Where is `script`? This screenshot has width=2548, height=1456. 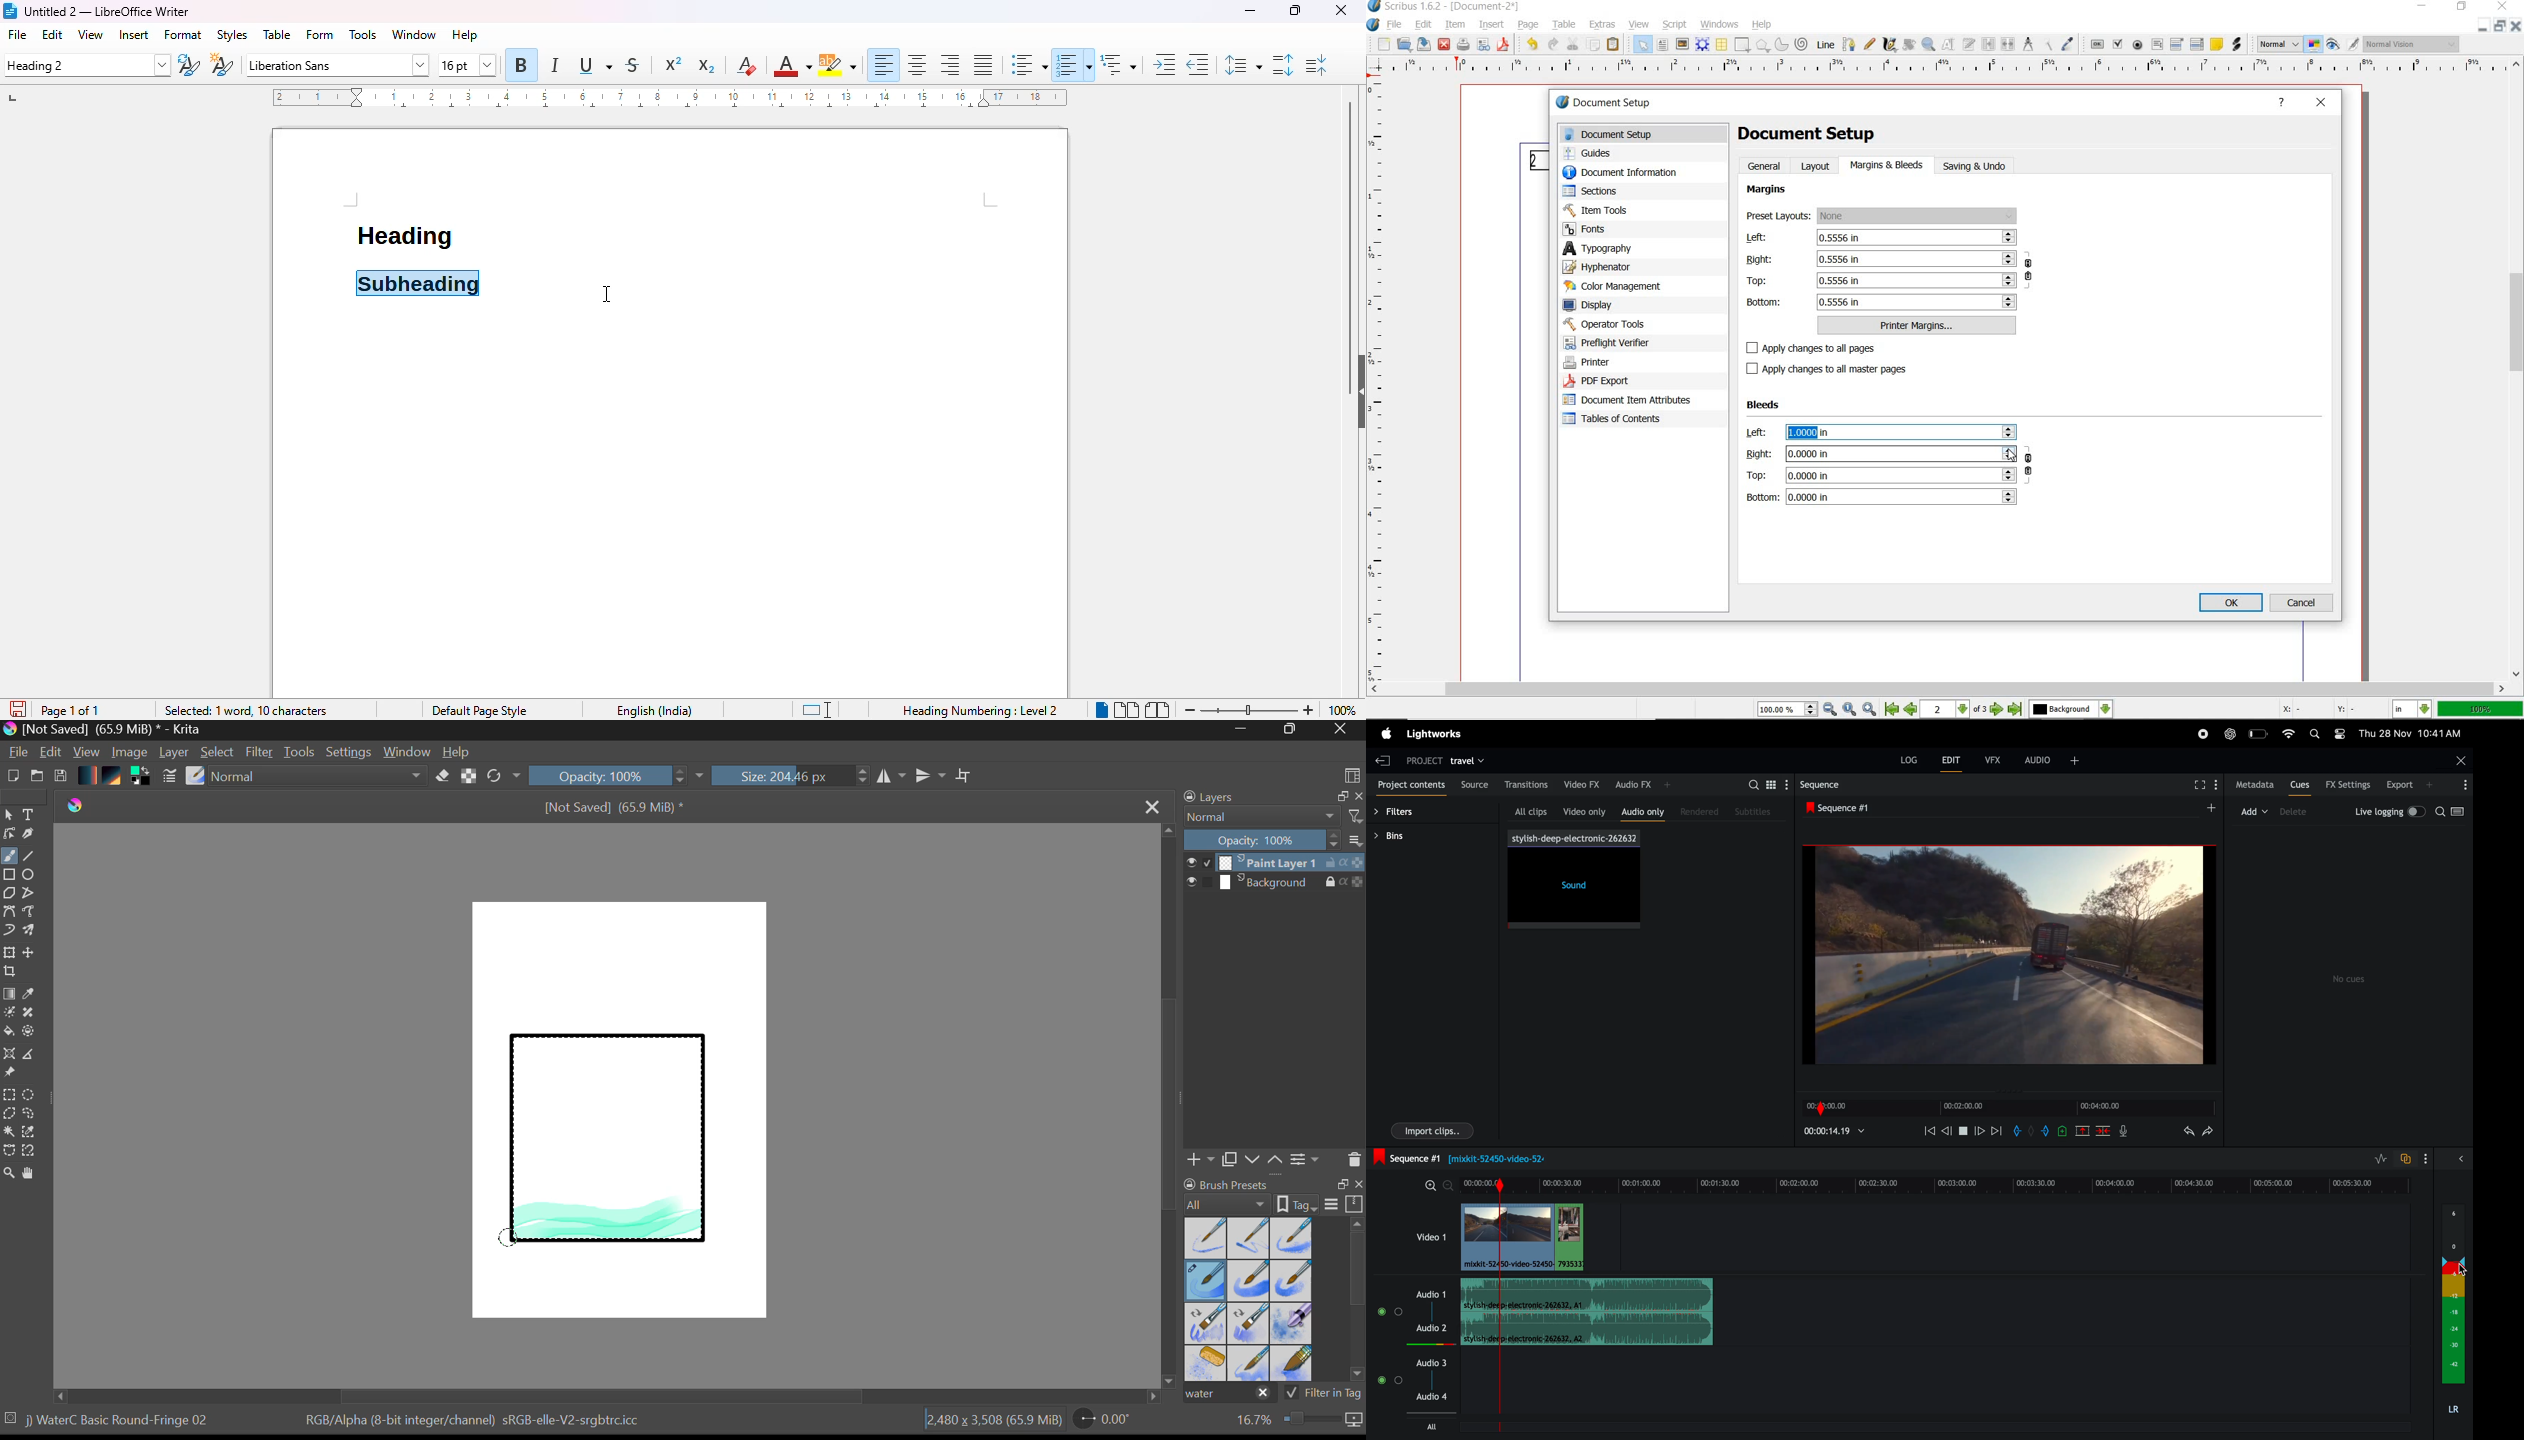 script is located at coordinates (1676, 24).